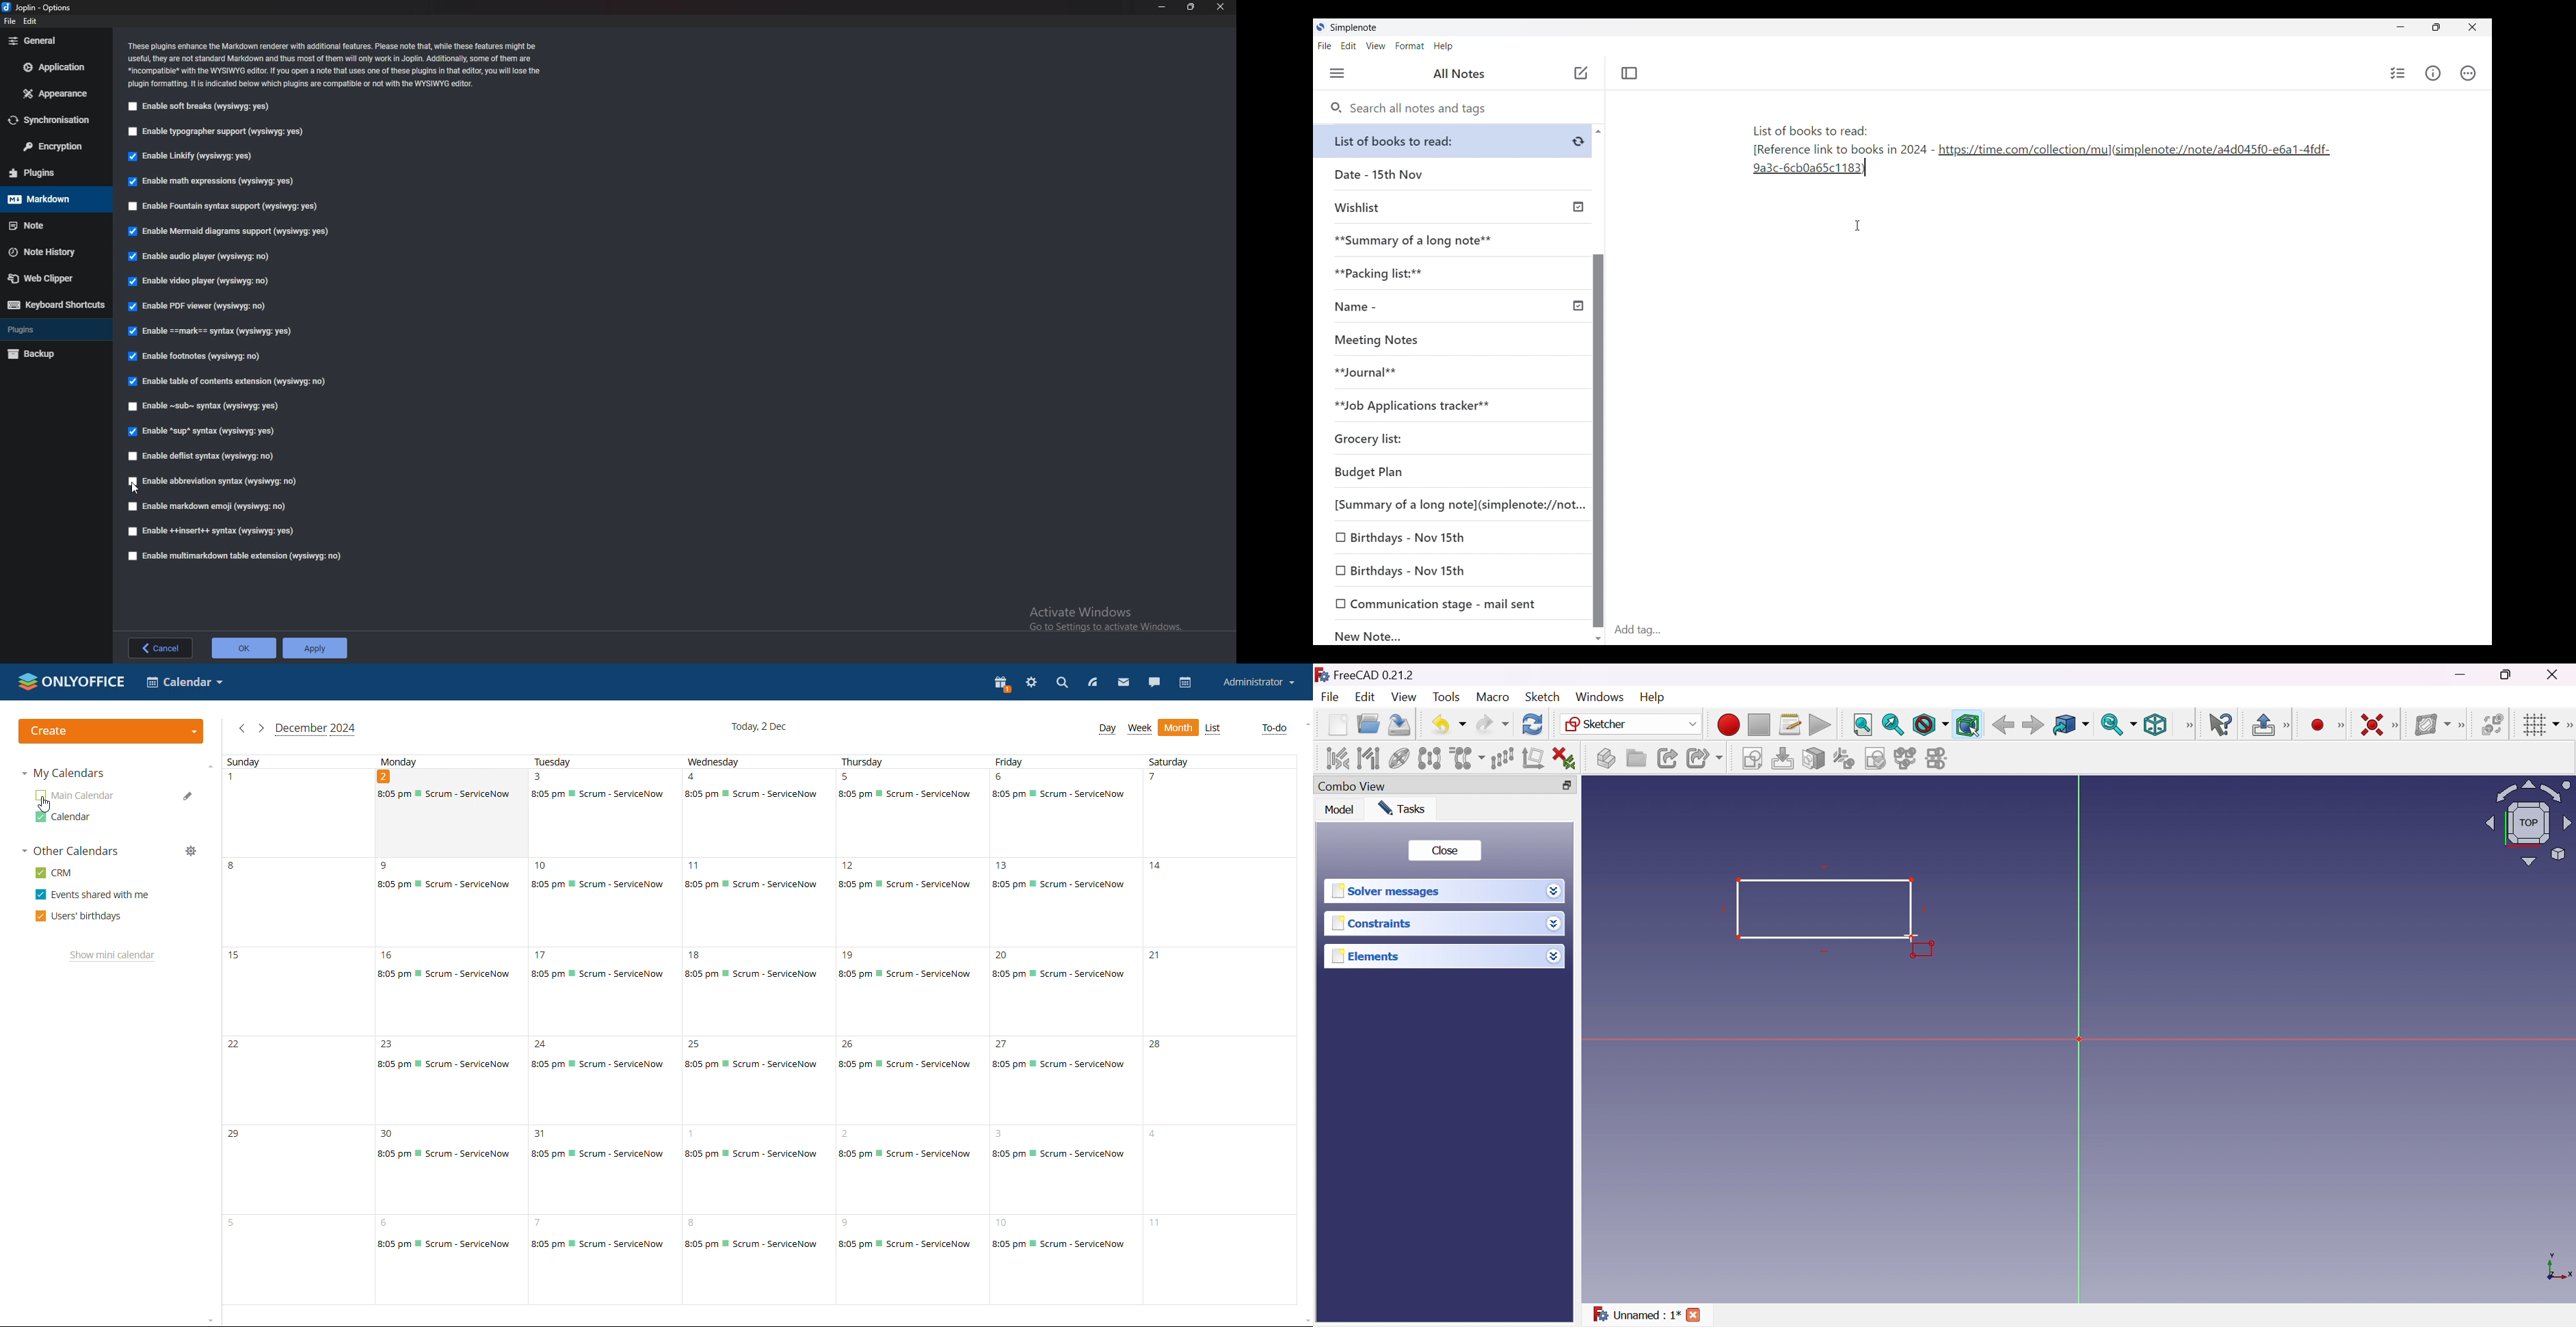 This screenshot has width=2576, height=1344. I want to click on Go to linked object, so click(2072, 724).